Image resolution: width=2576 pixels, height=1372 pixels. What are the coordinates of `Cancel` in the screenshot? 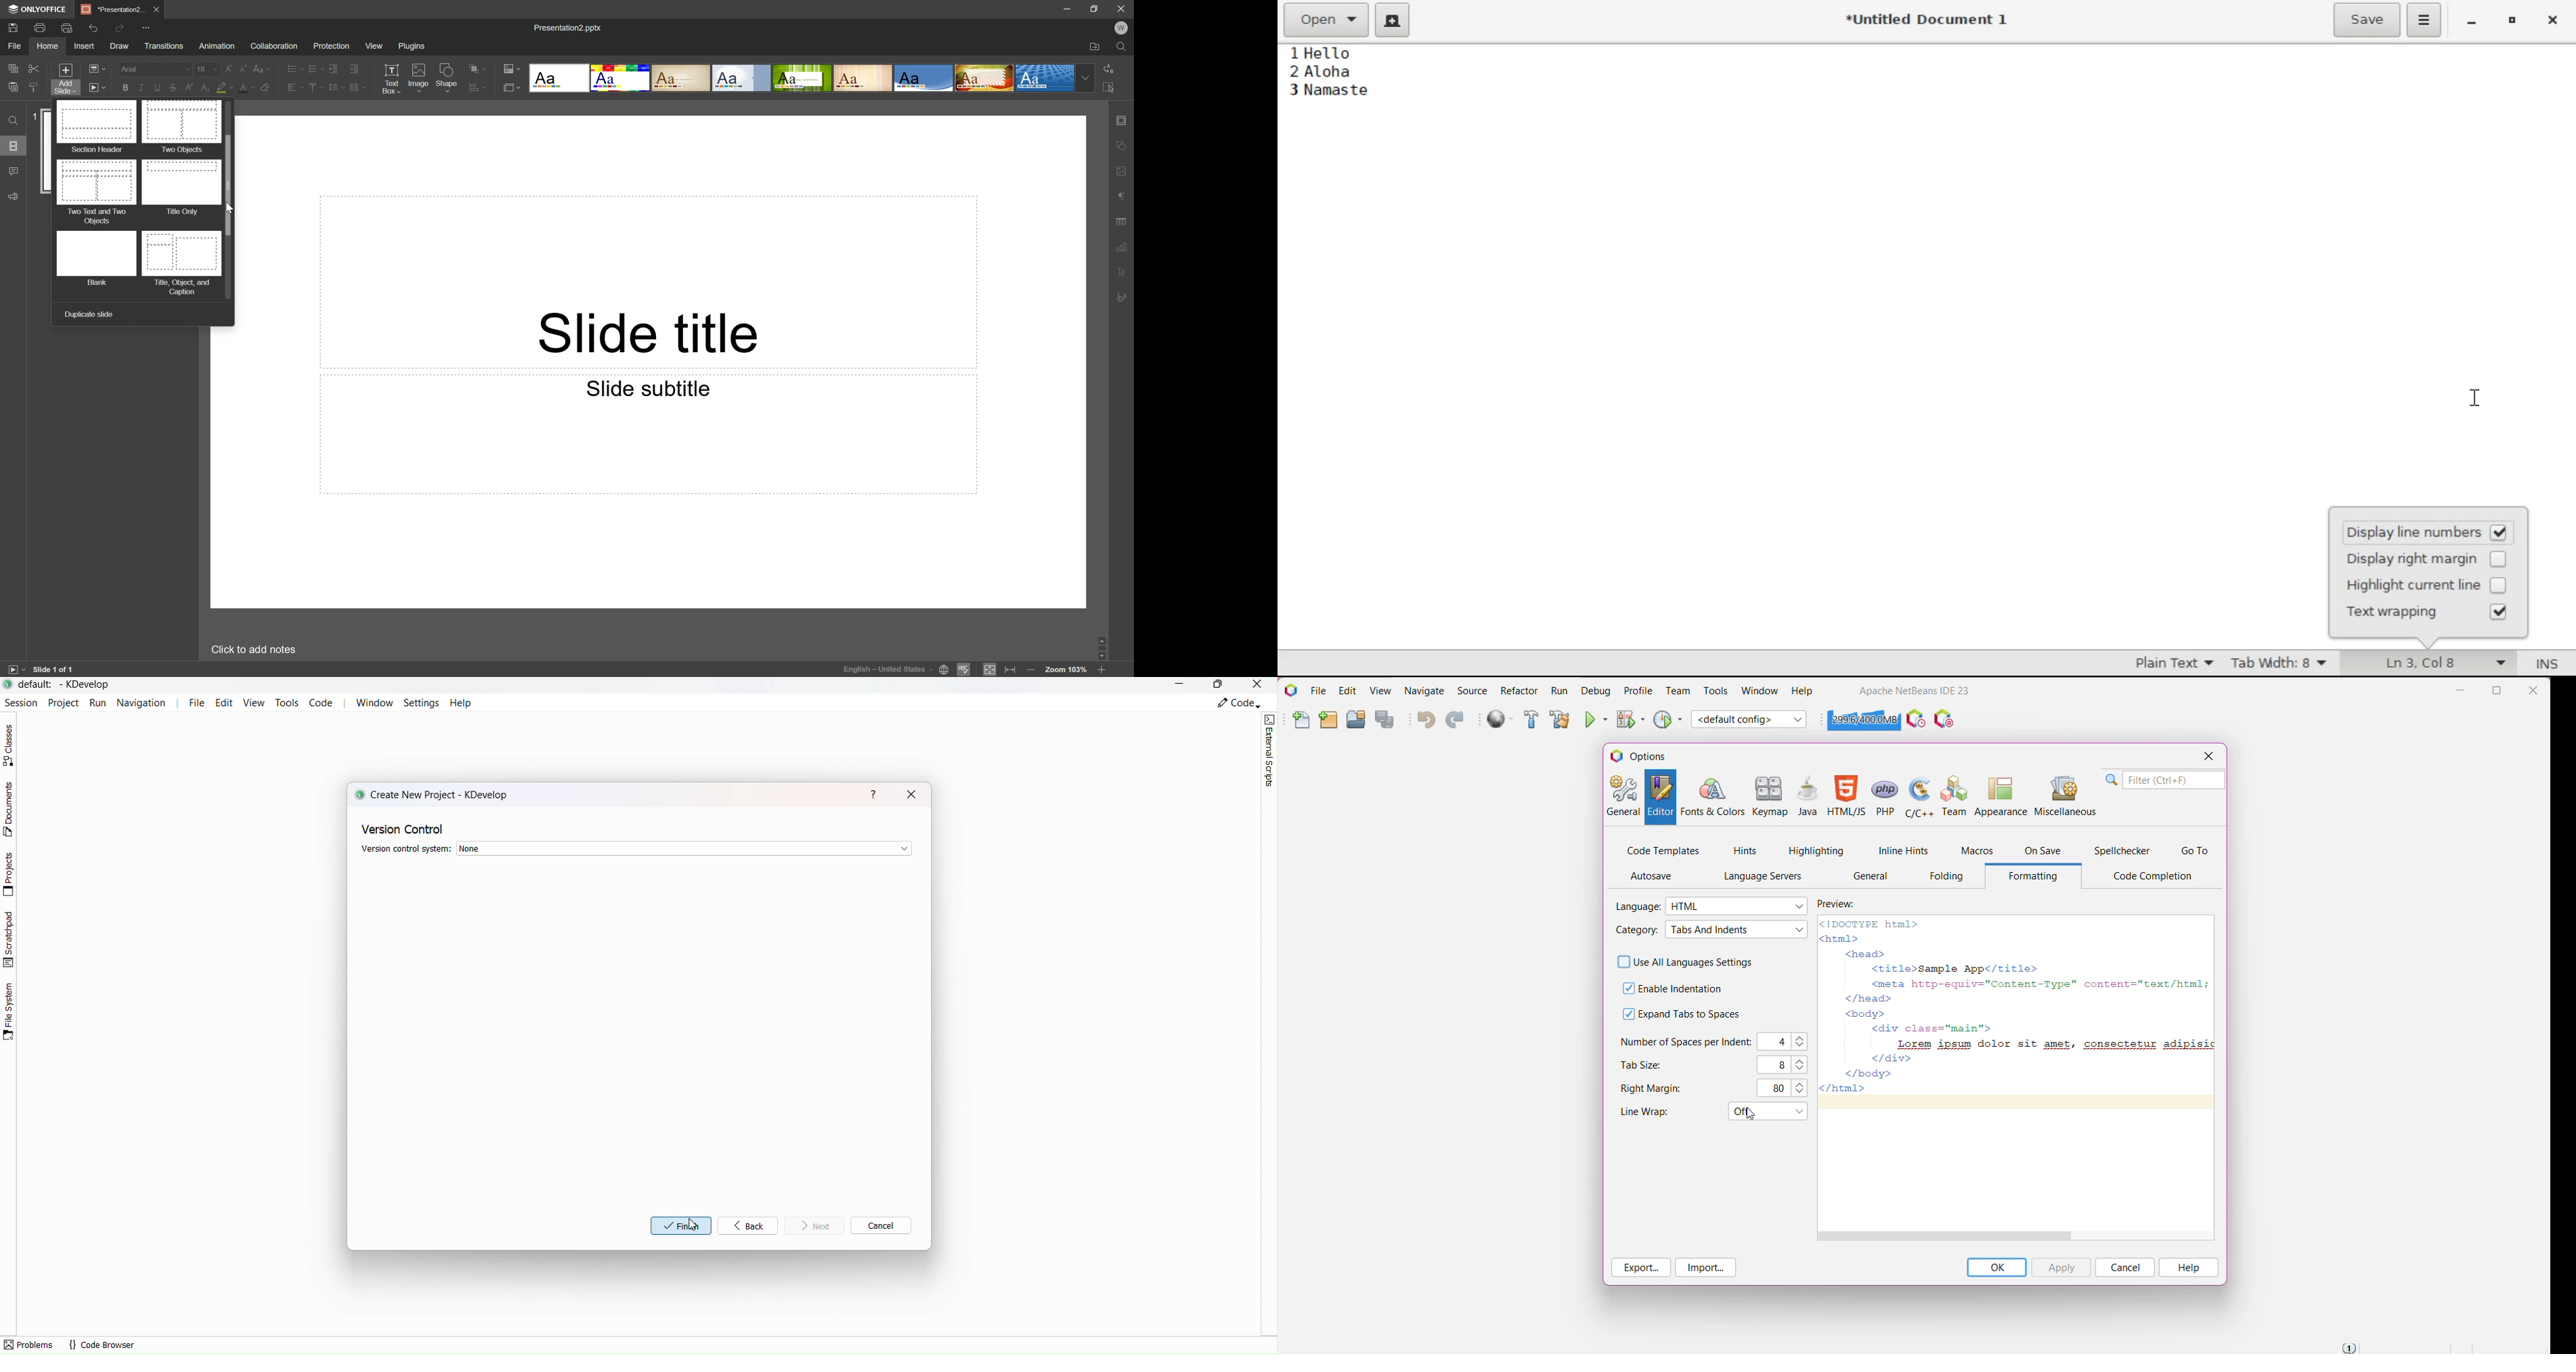 It's located at (880, 1225).